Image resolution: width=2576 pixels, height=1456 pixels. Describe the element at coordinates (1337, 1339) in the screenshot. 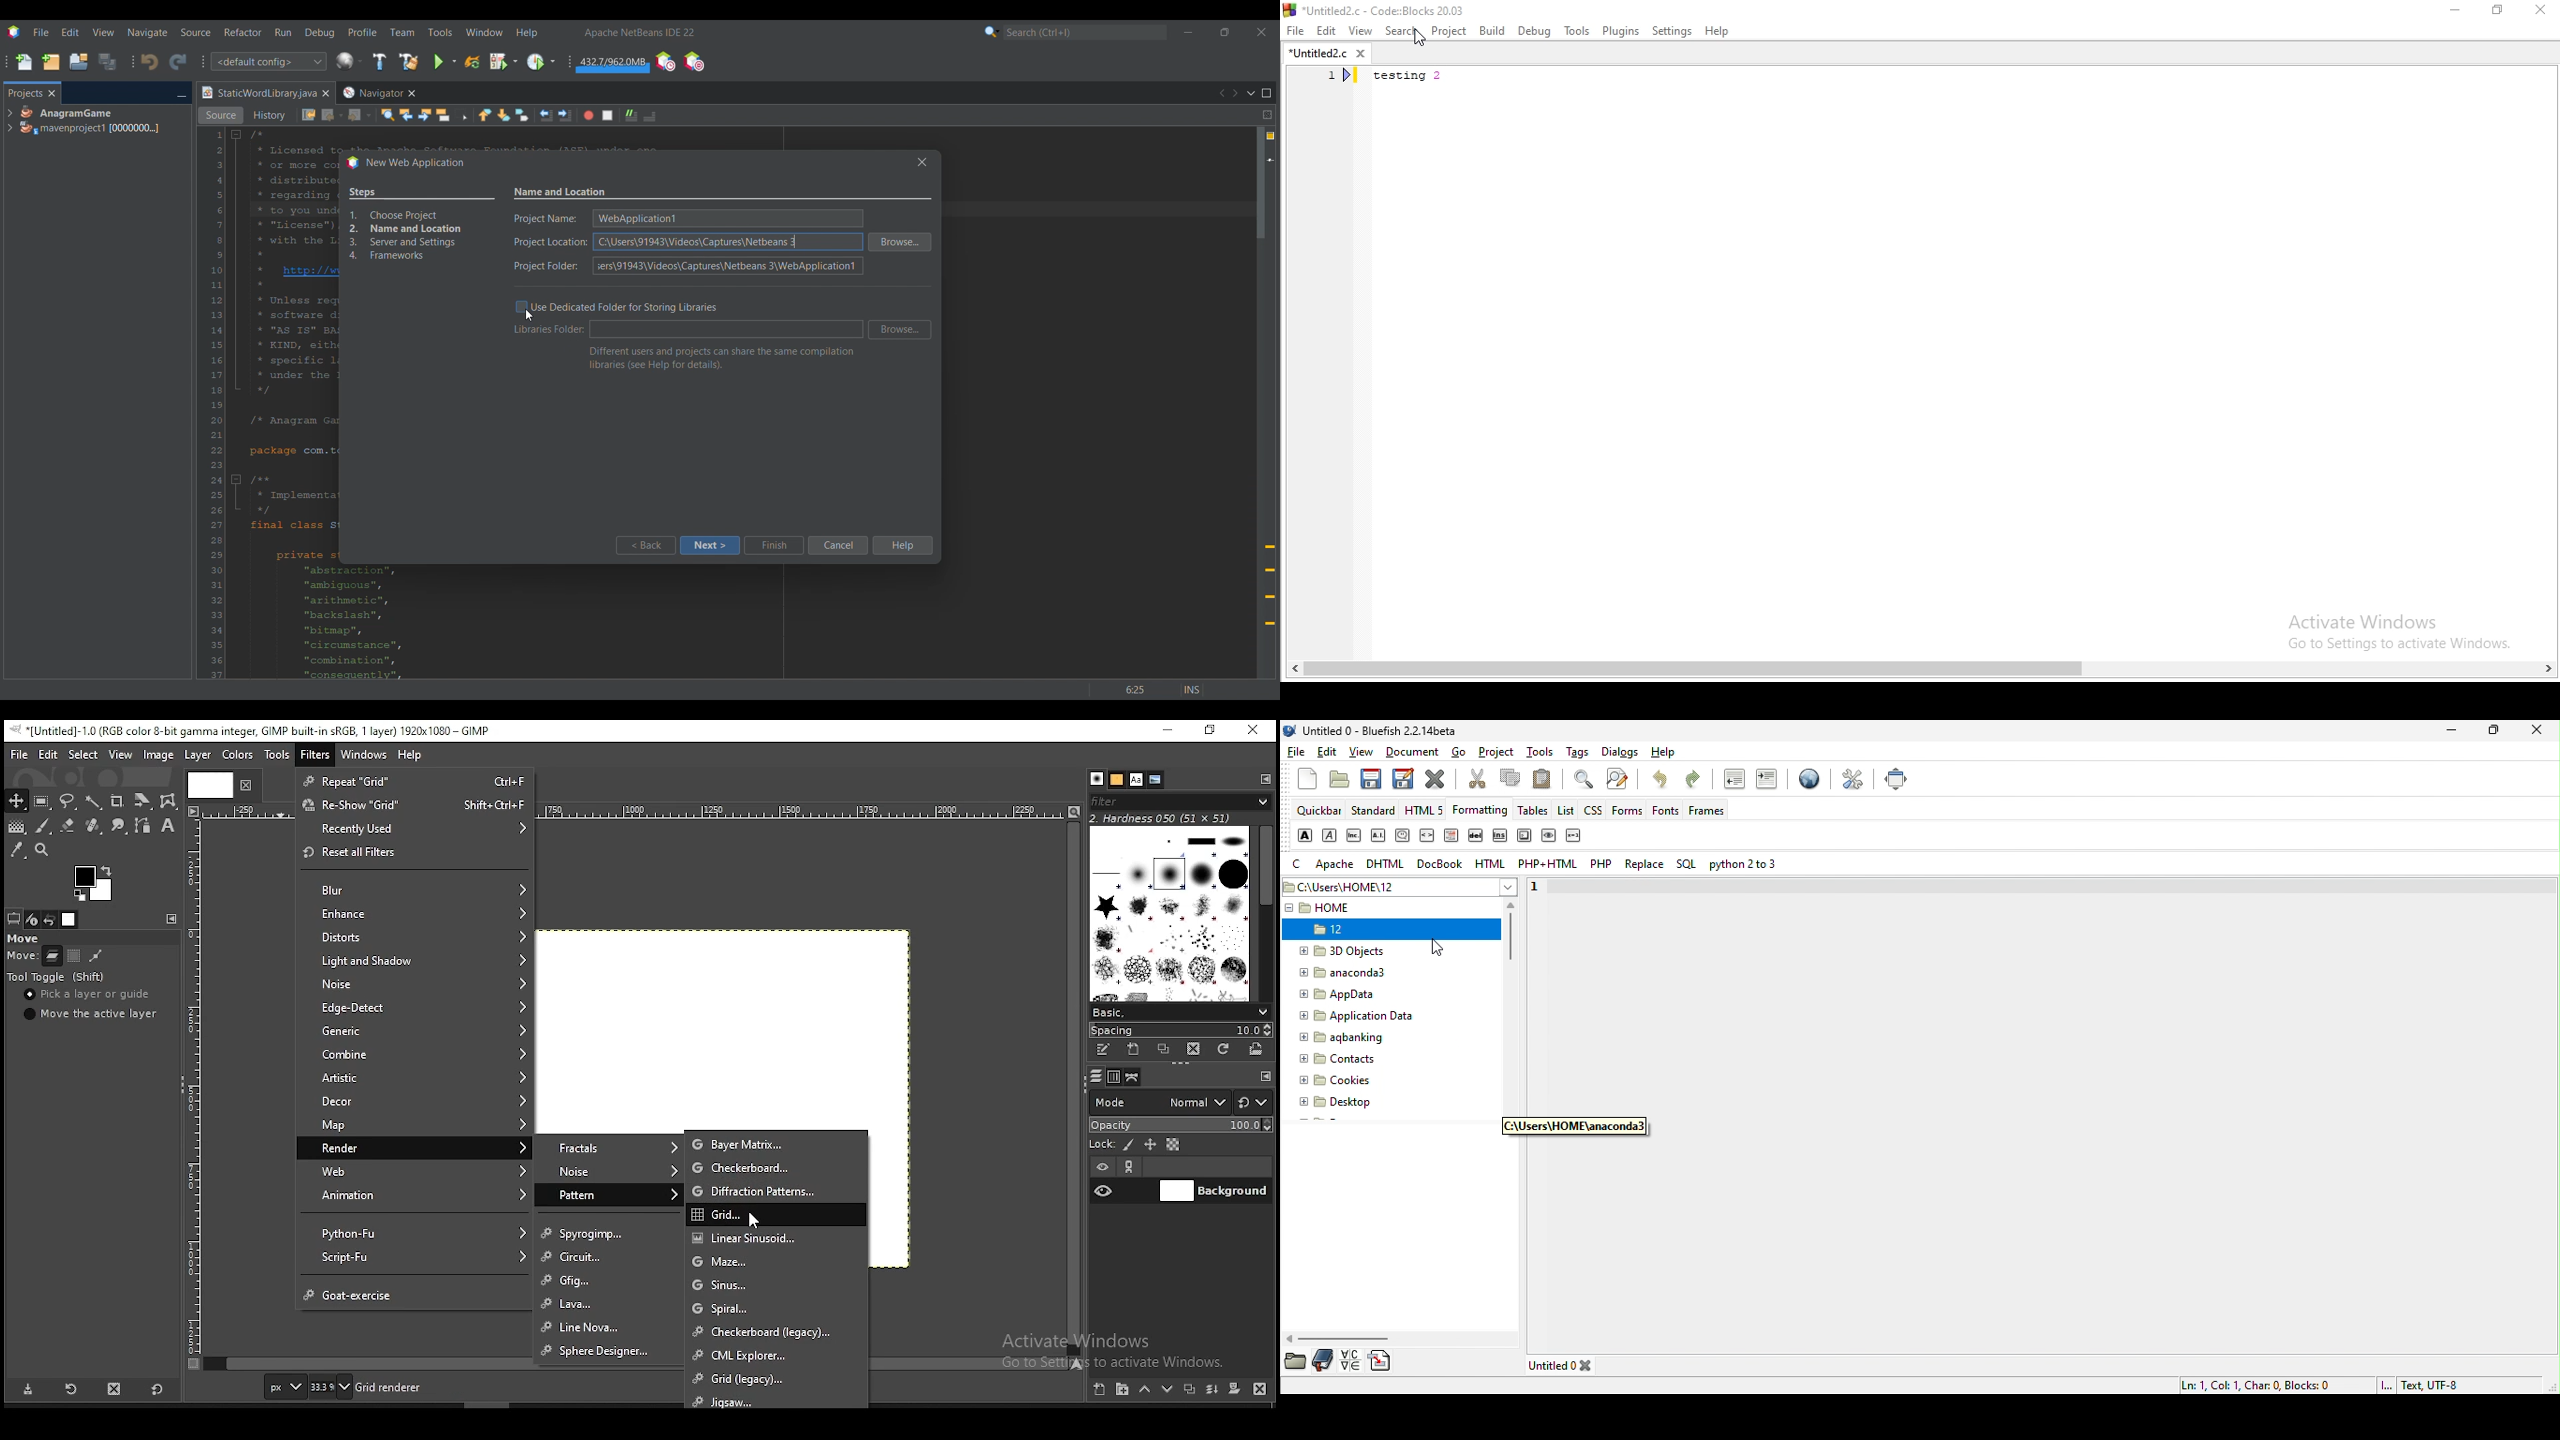

I see `horizontal scroll bar` at that location.